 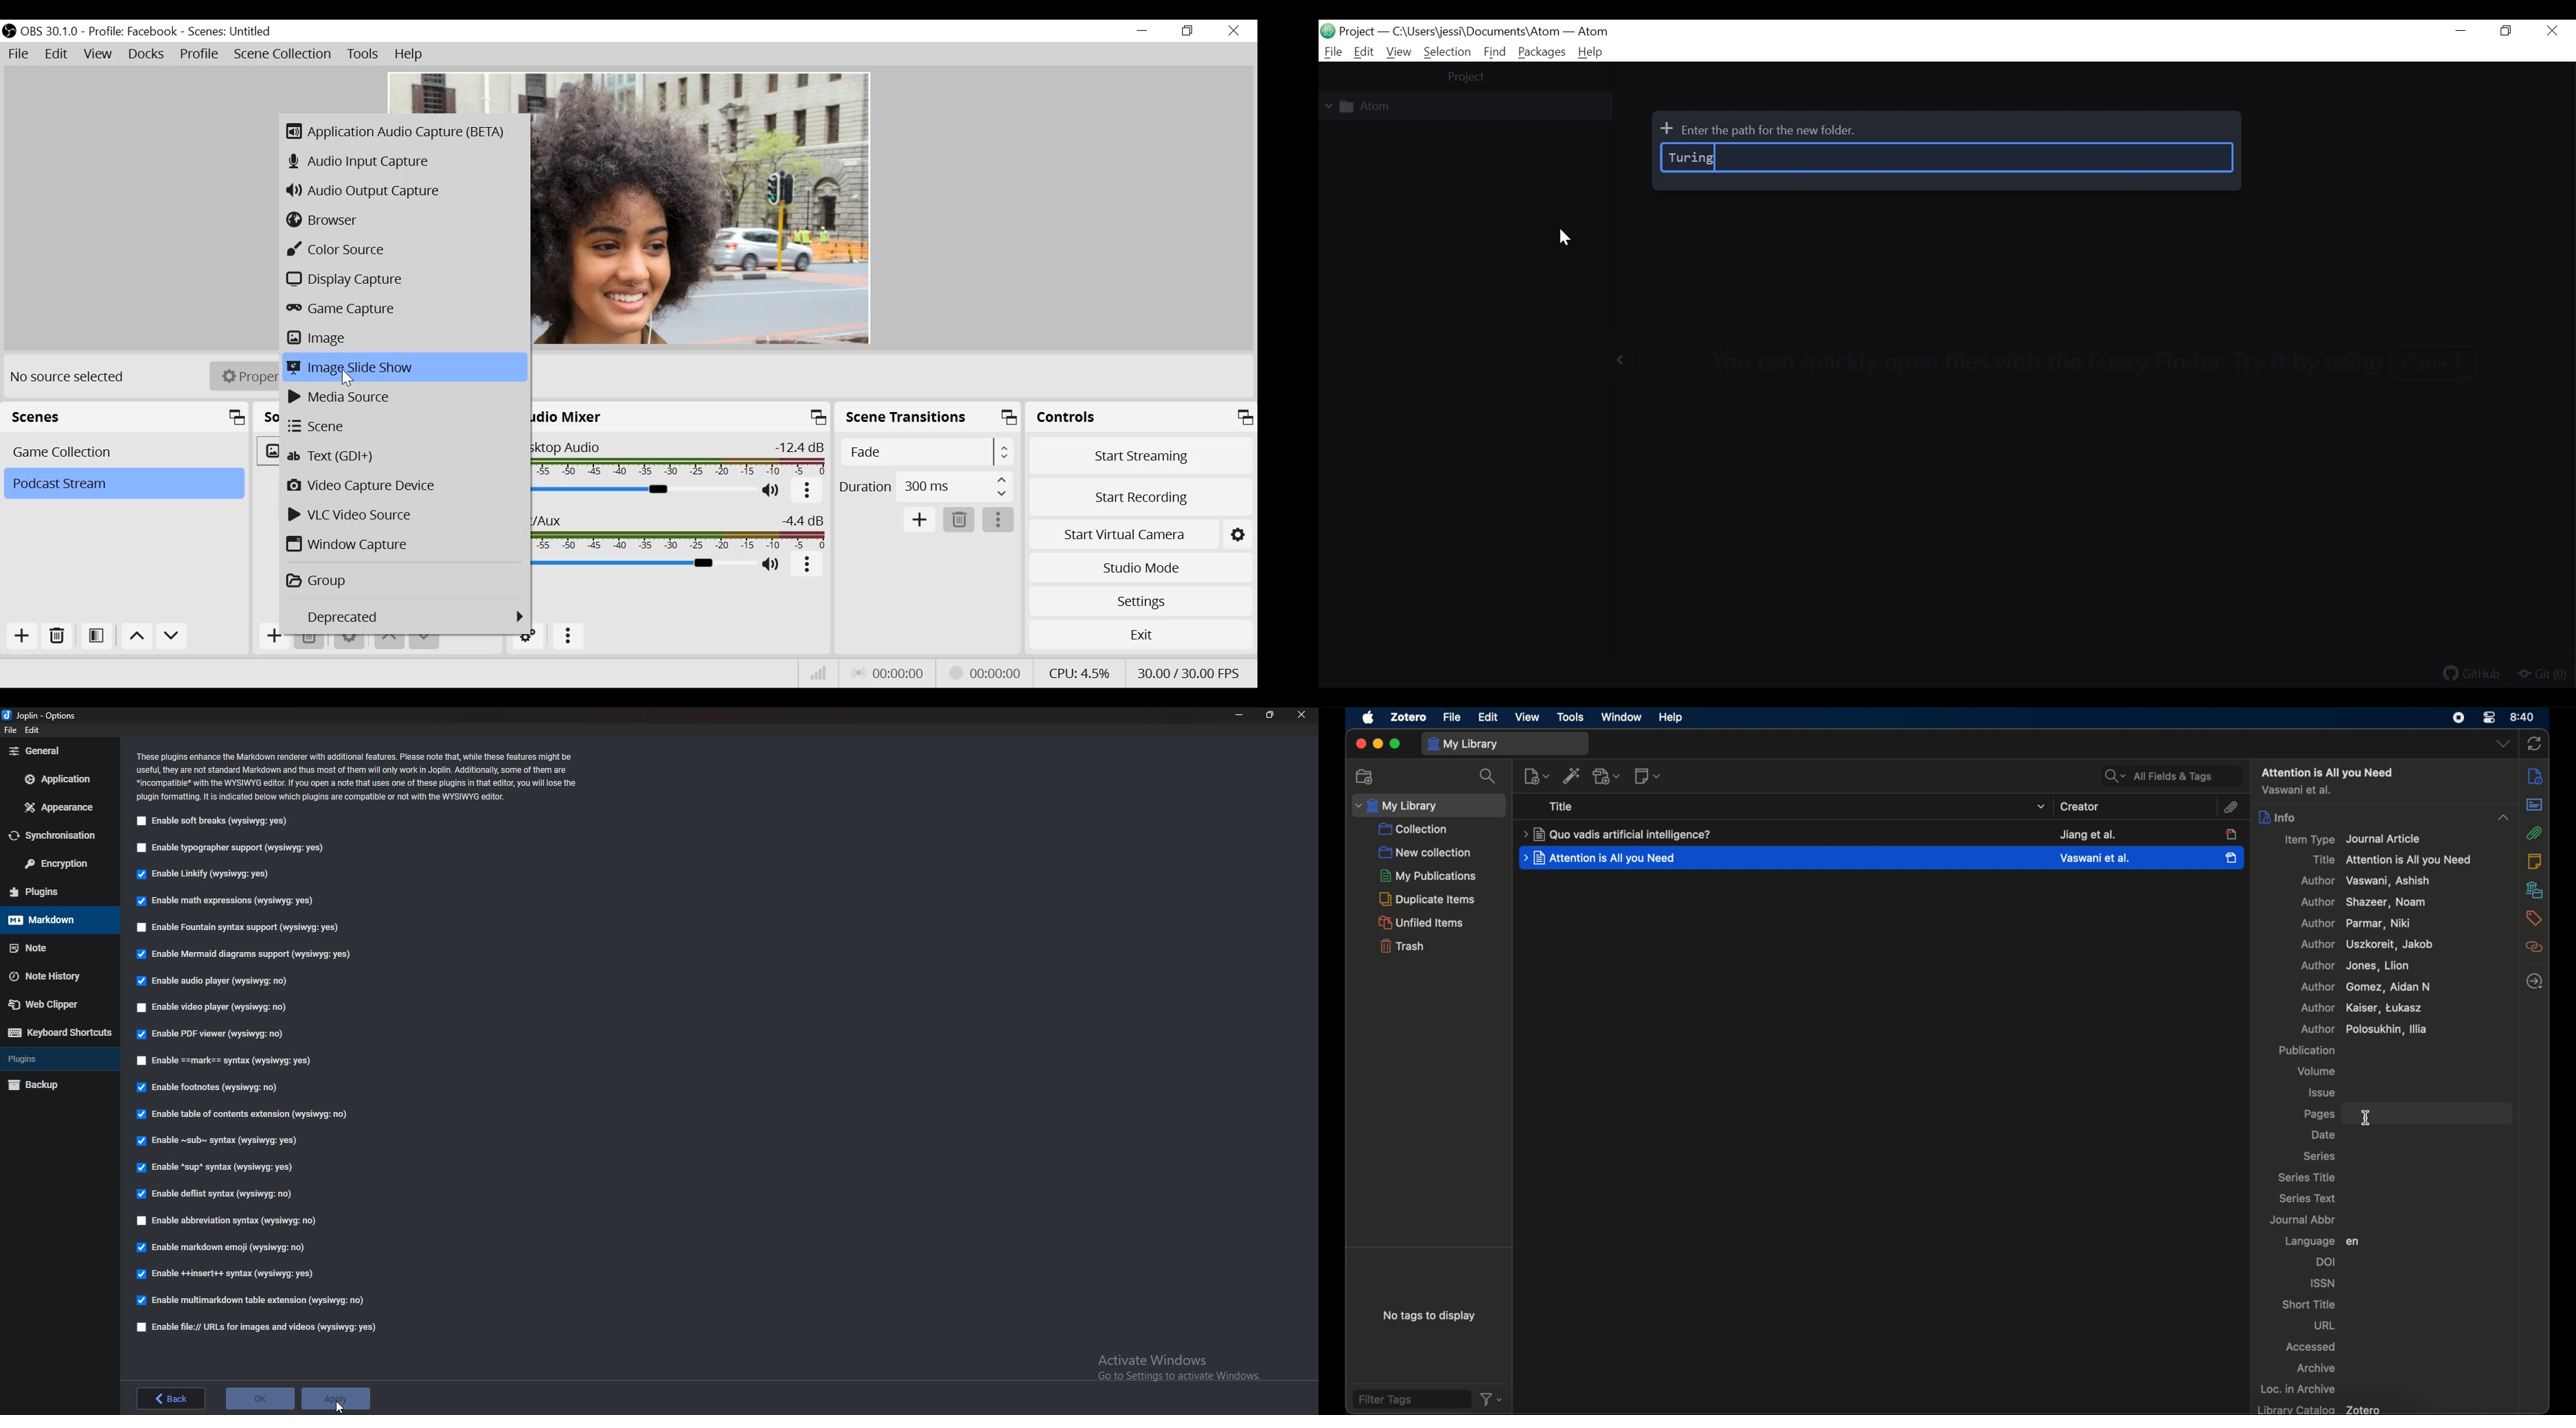 I want to click on Help, so click(x=409, y=54).